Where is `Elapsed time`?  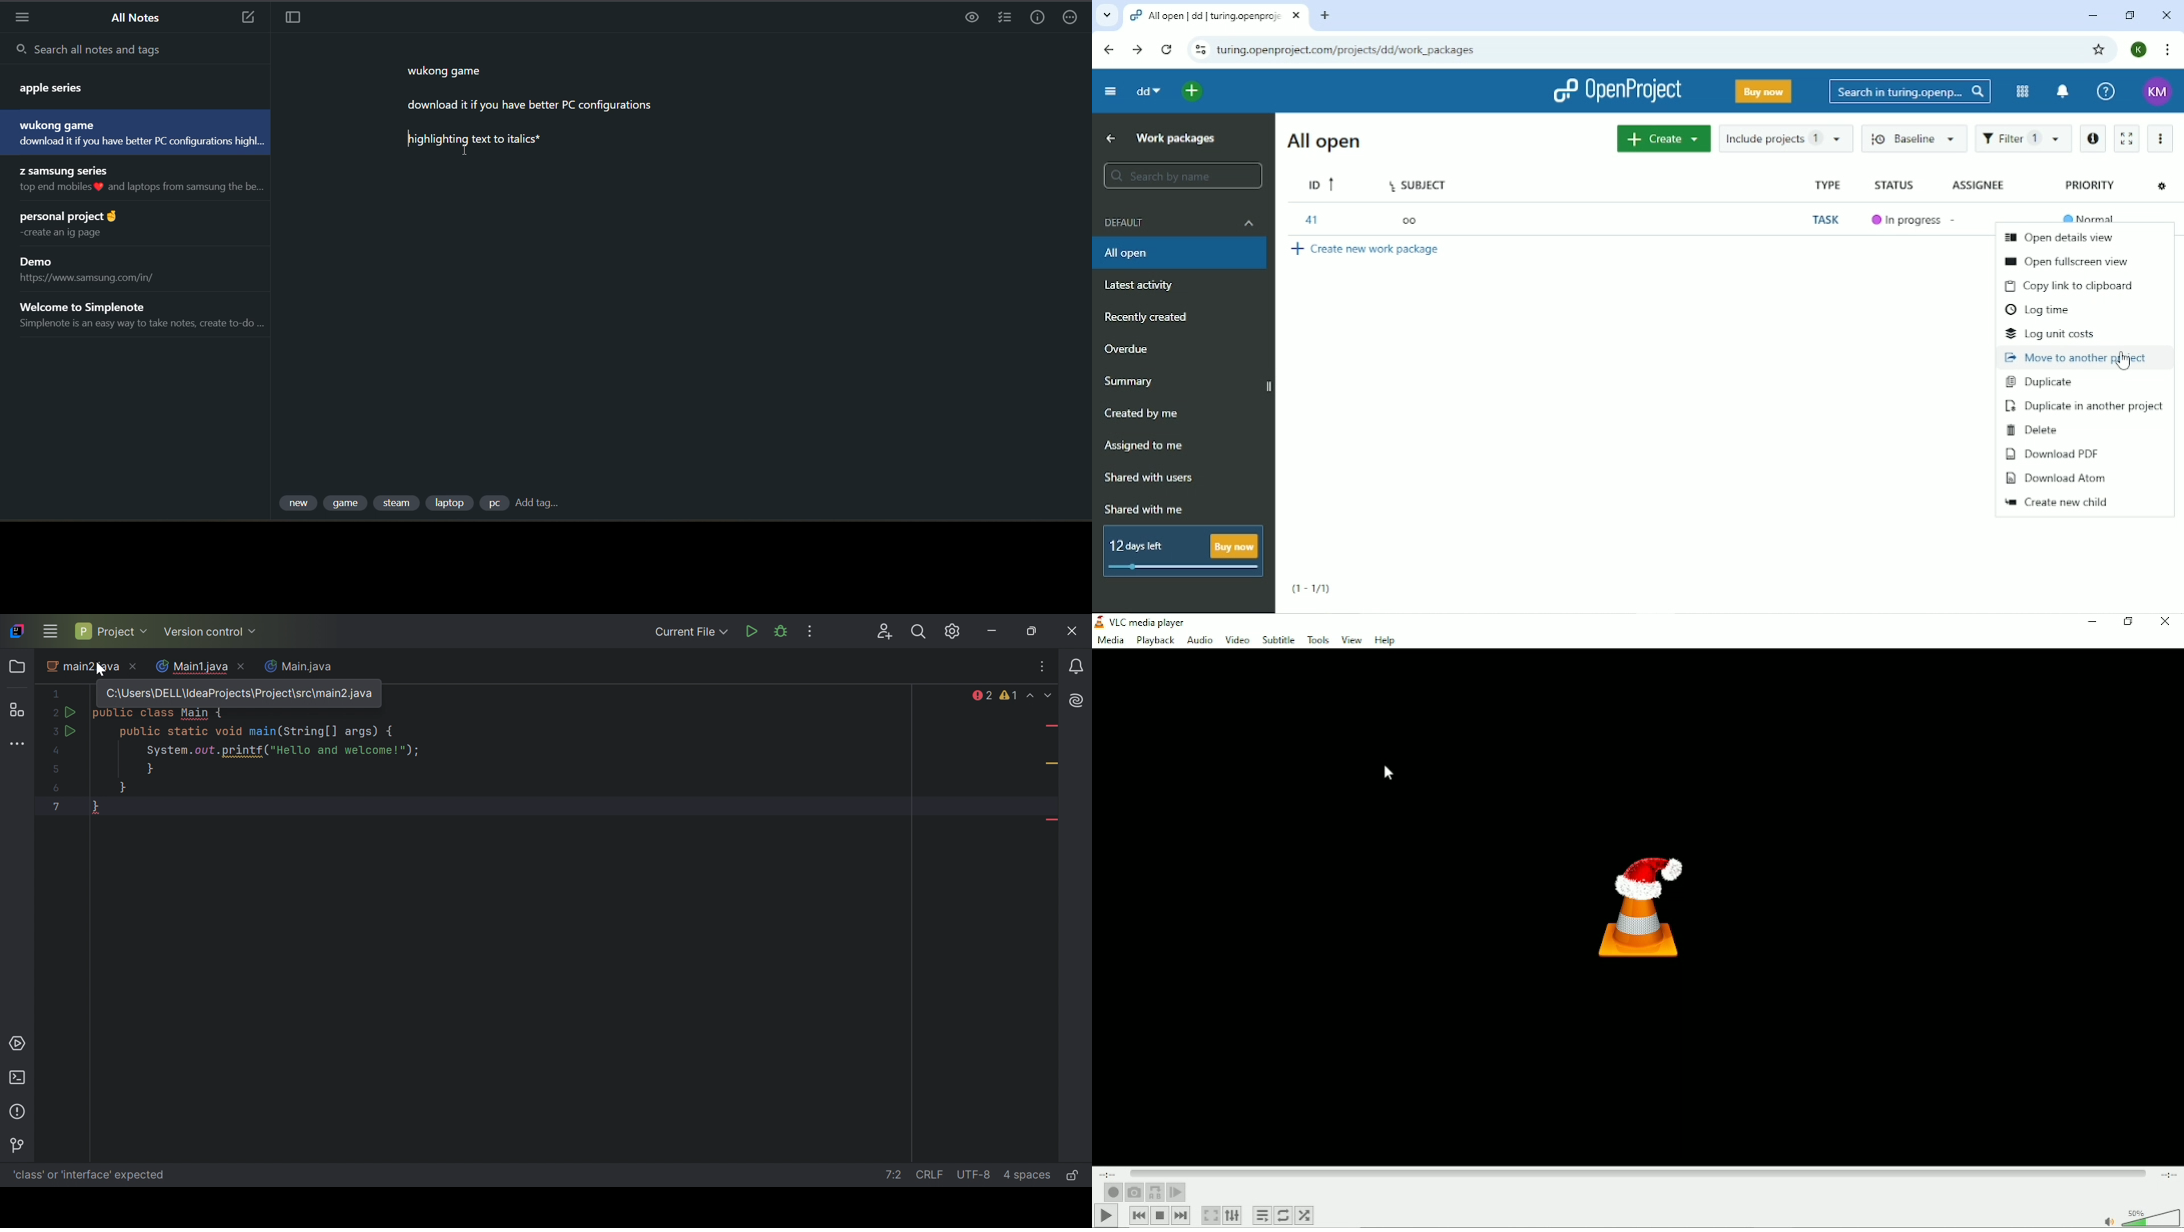
Elapsed time is located at coordinates (1106, 1175).